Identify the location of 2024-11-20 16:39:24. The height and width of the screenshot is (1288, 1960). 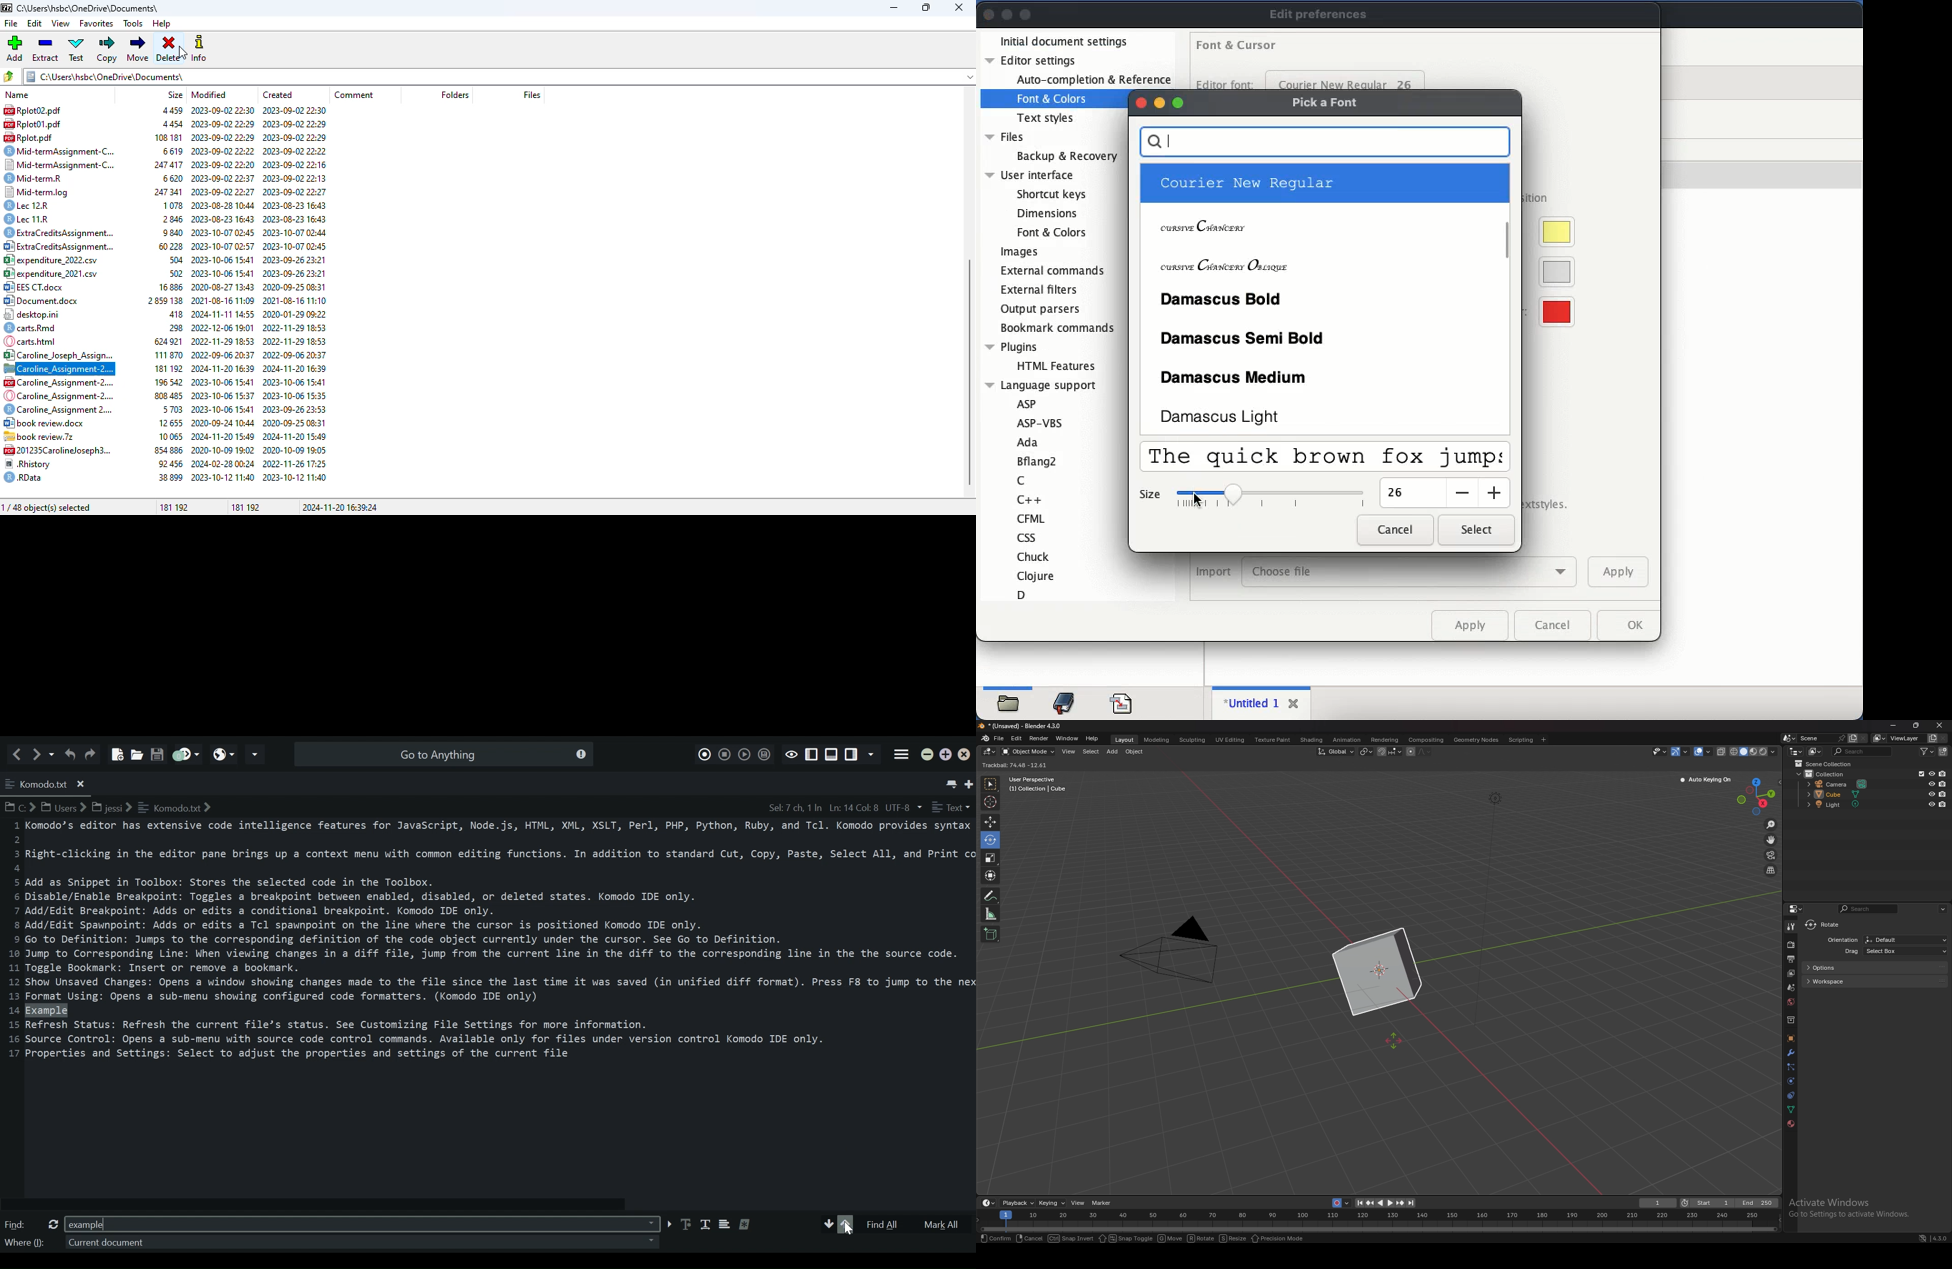
(341, 507).